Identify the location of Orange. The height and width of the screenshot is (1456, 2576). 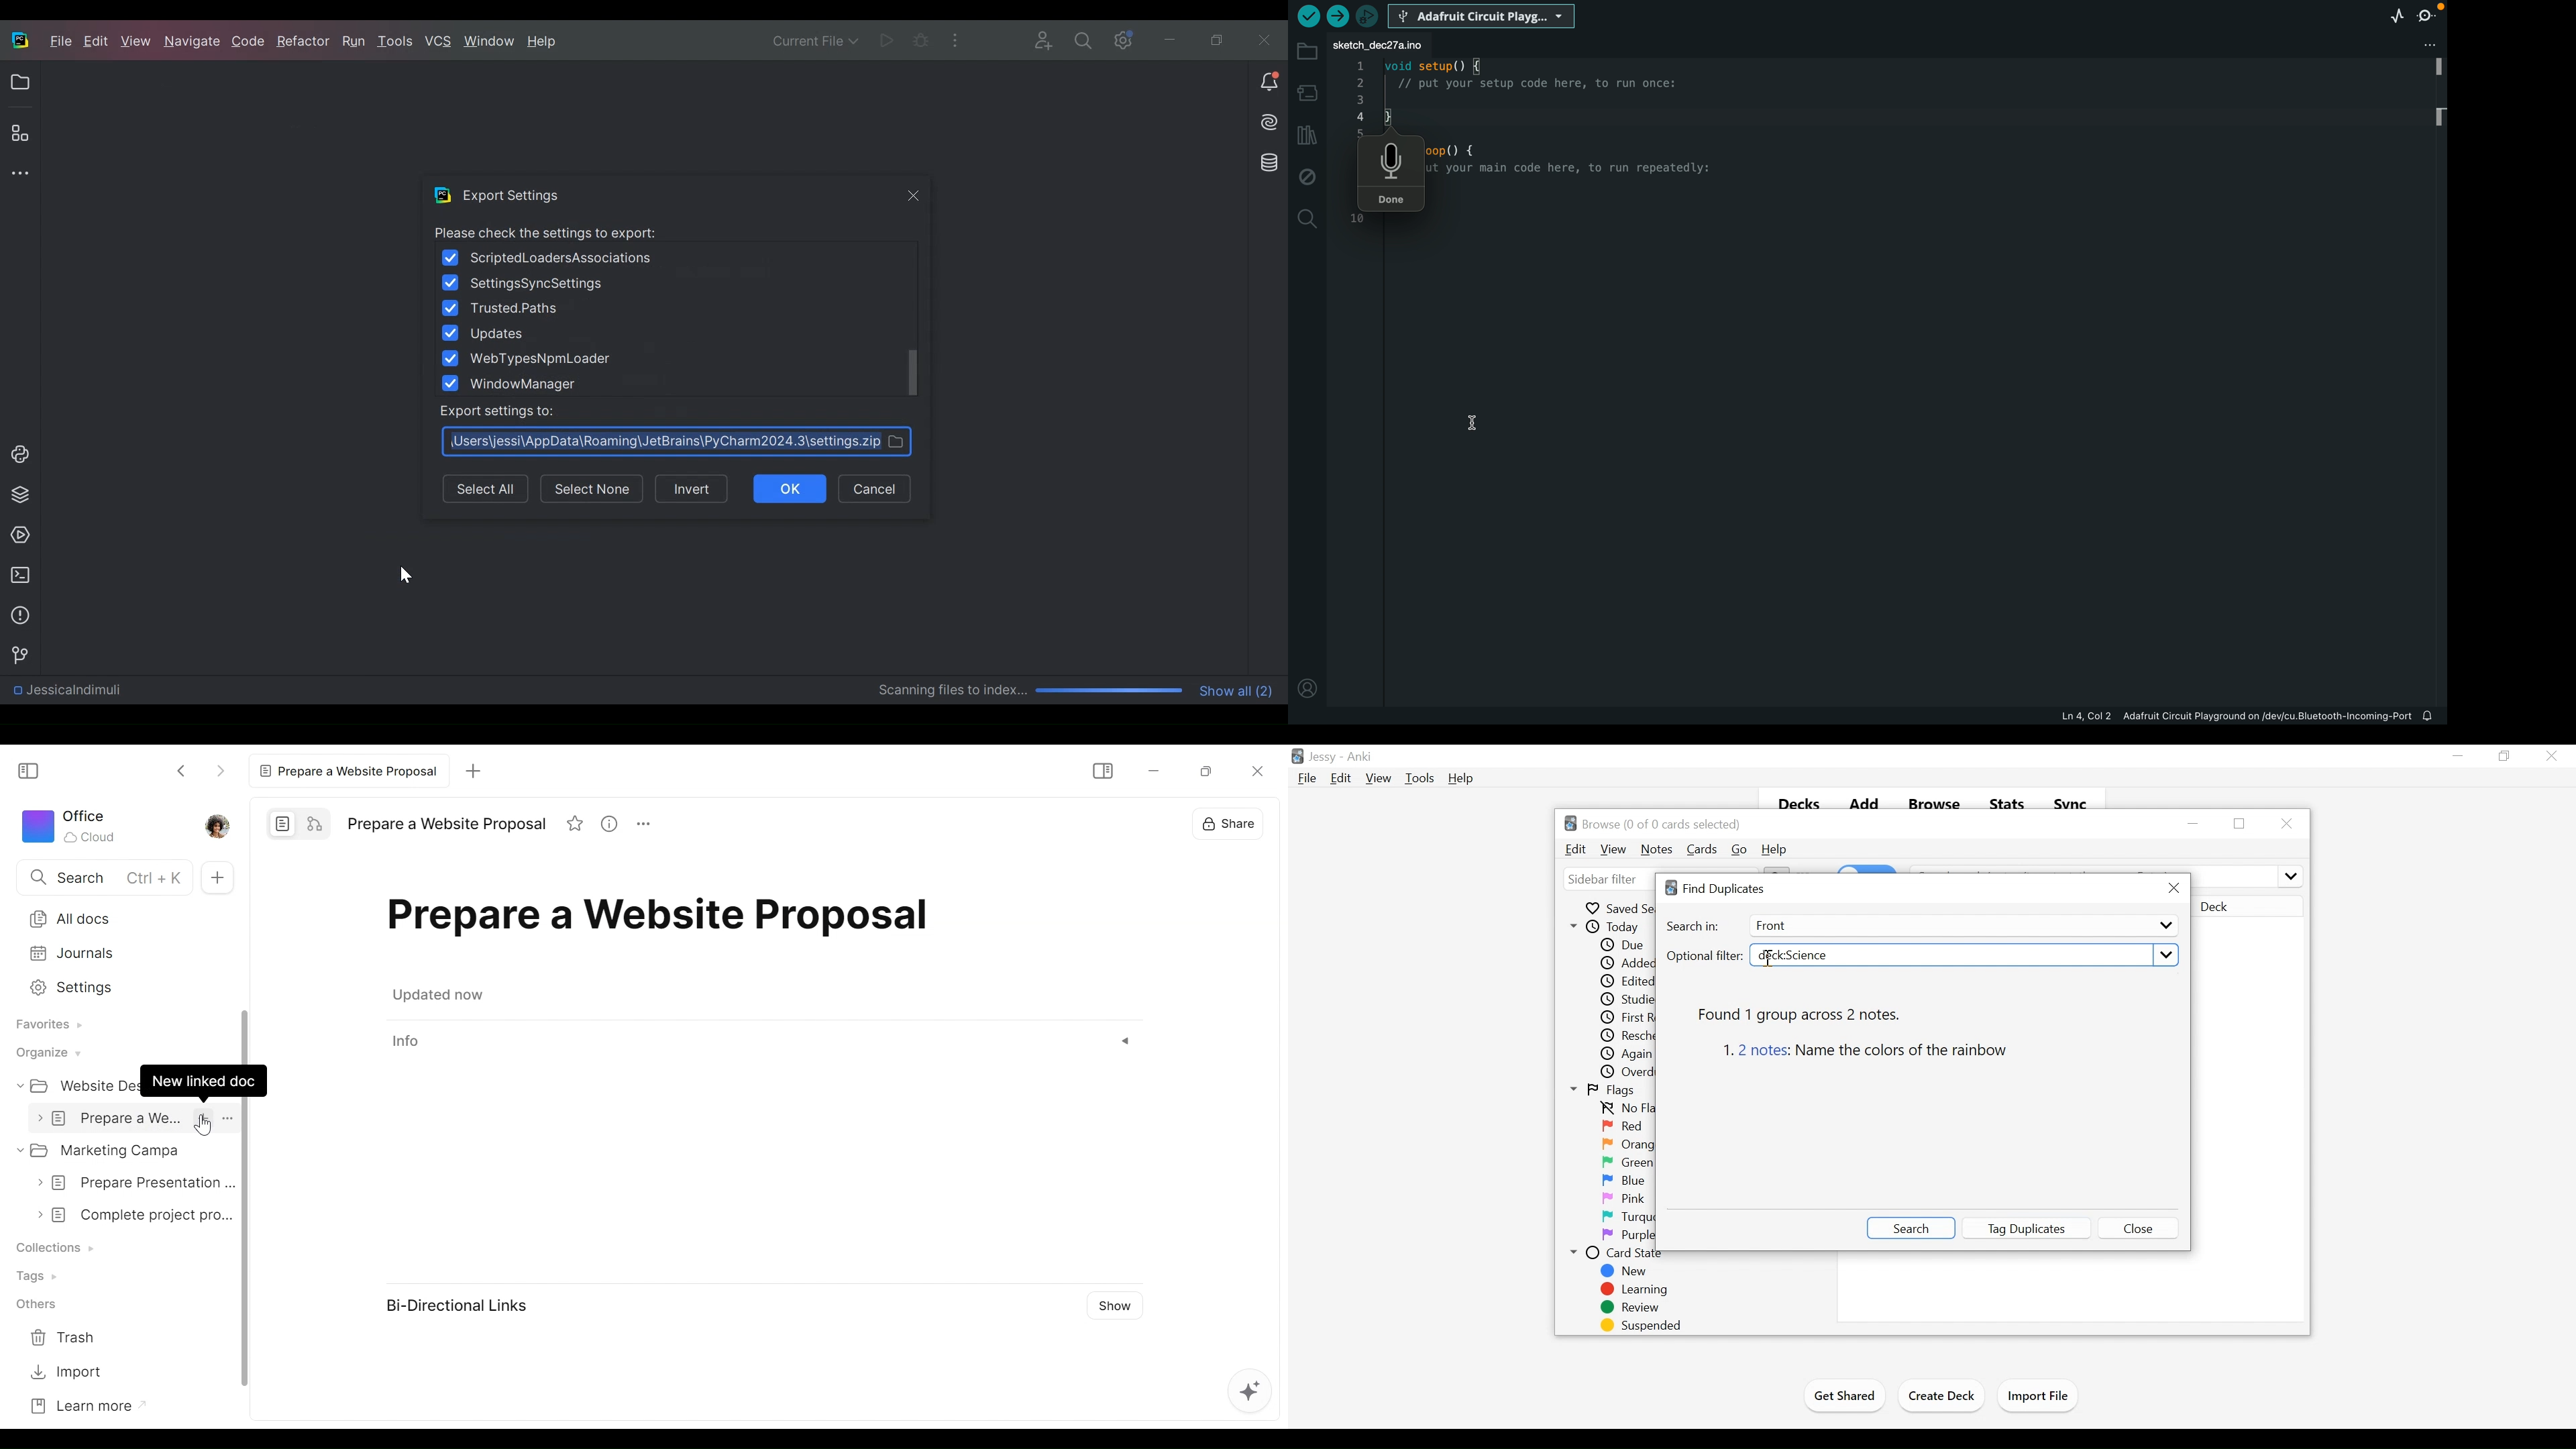
(1629, 1144).